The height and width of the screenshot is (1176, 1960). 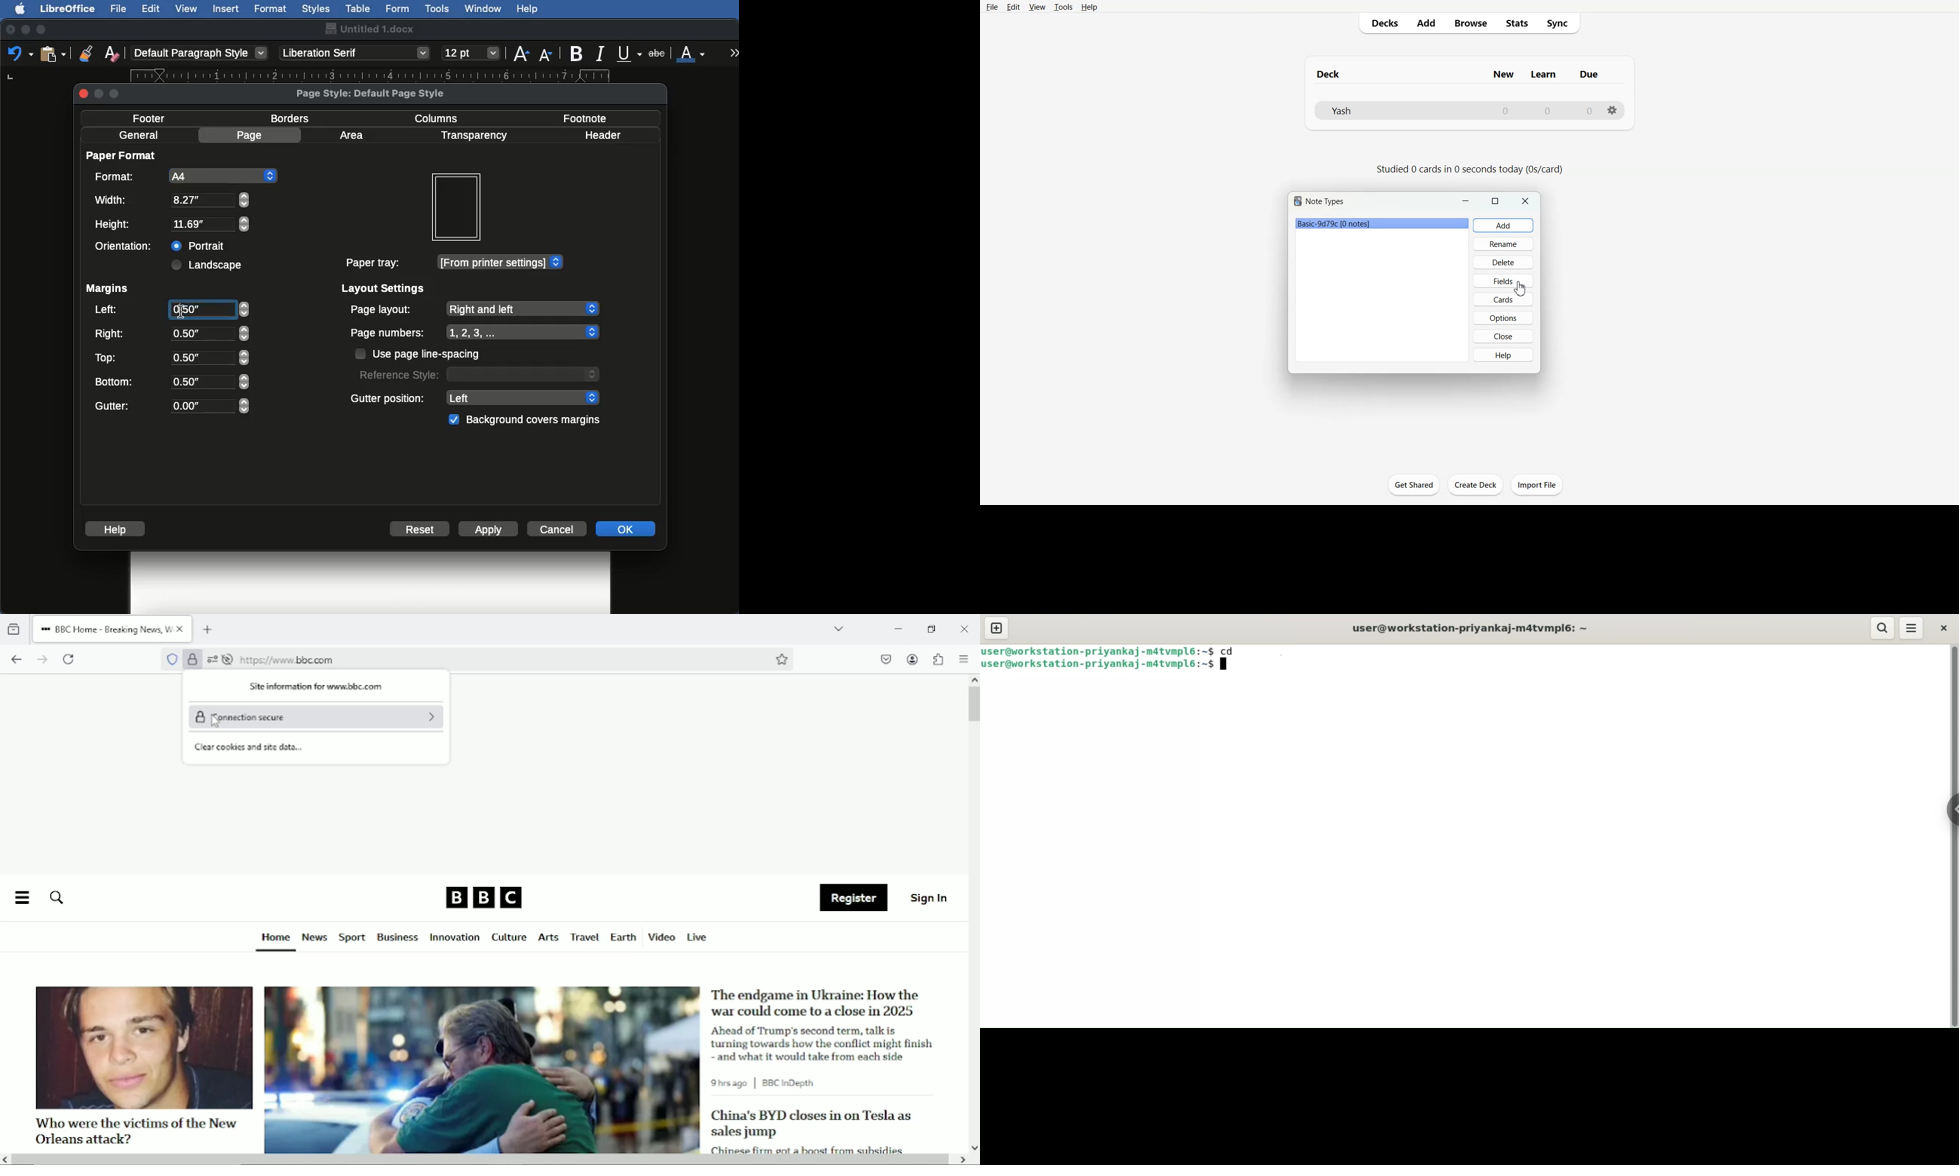 I want to click on LibreOffice, so click(x=67, y=8).